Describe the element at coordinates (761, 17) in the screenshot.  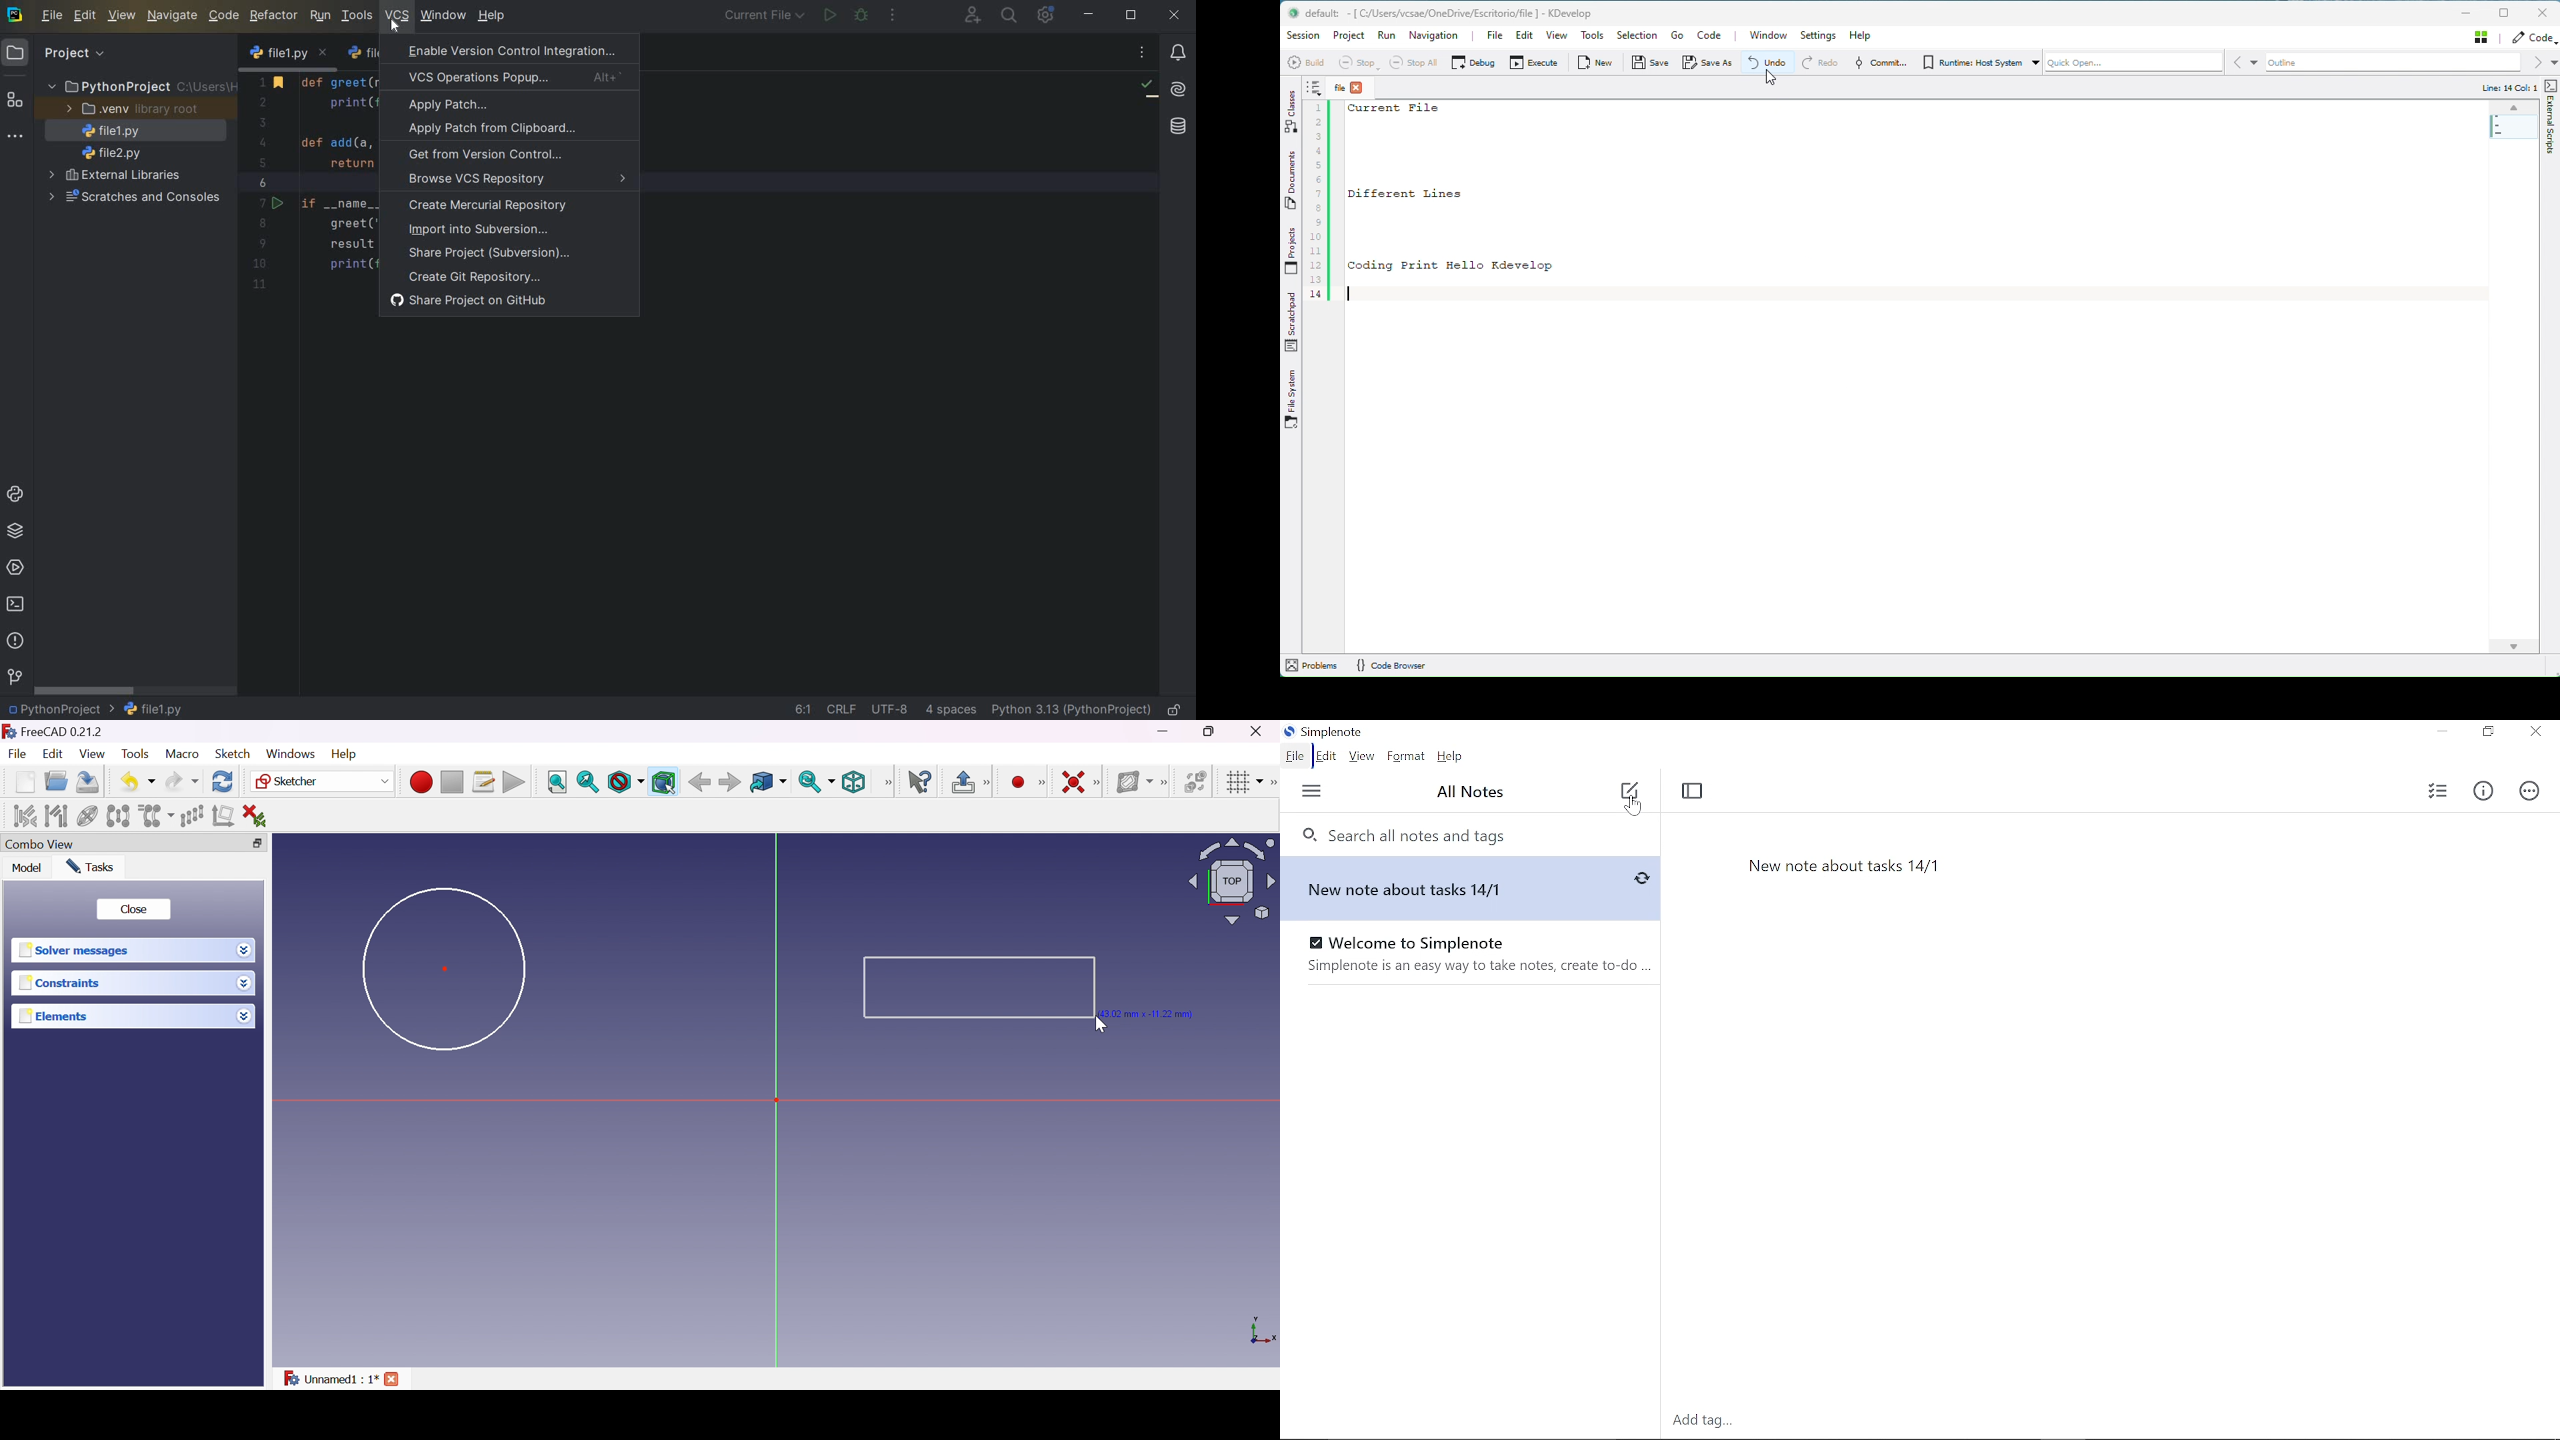
I see `current file` at that location.